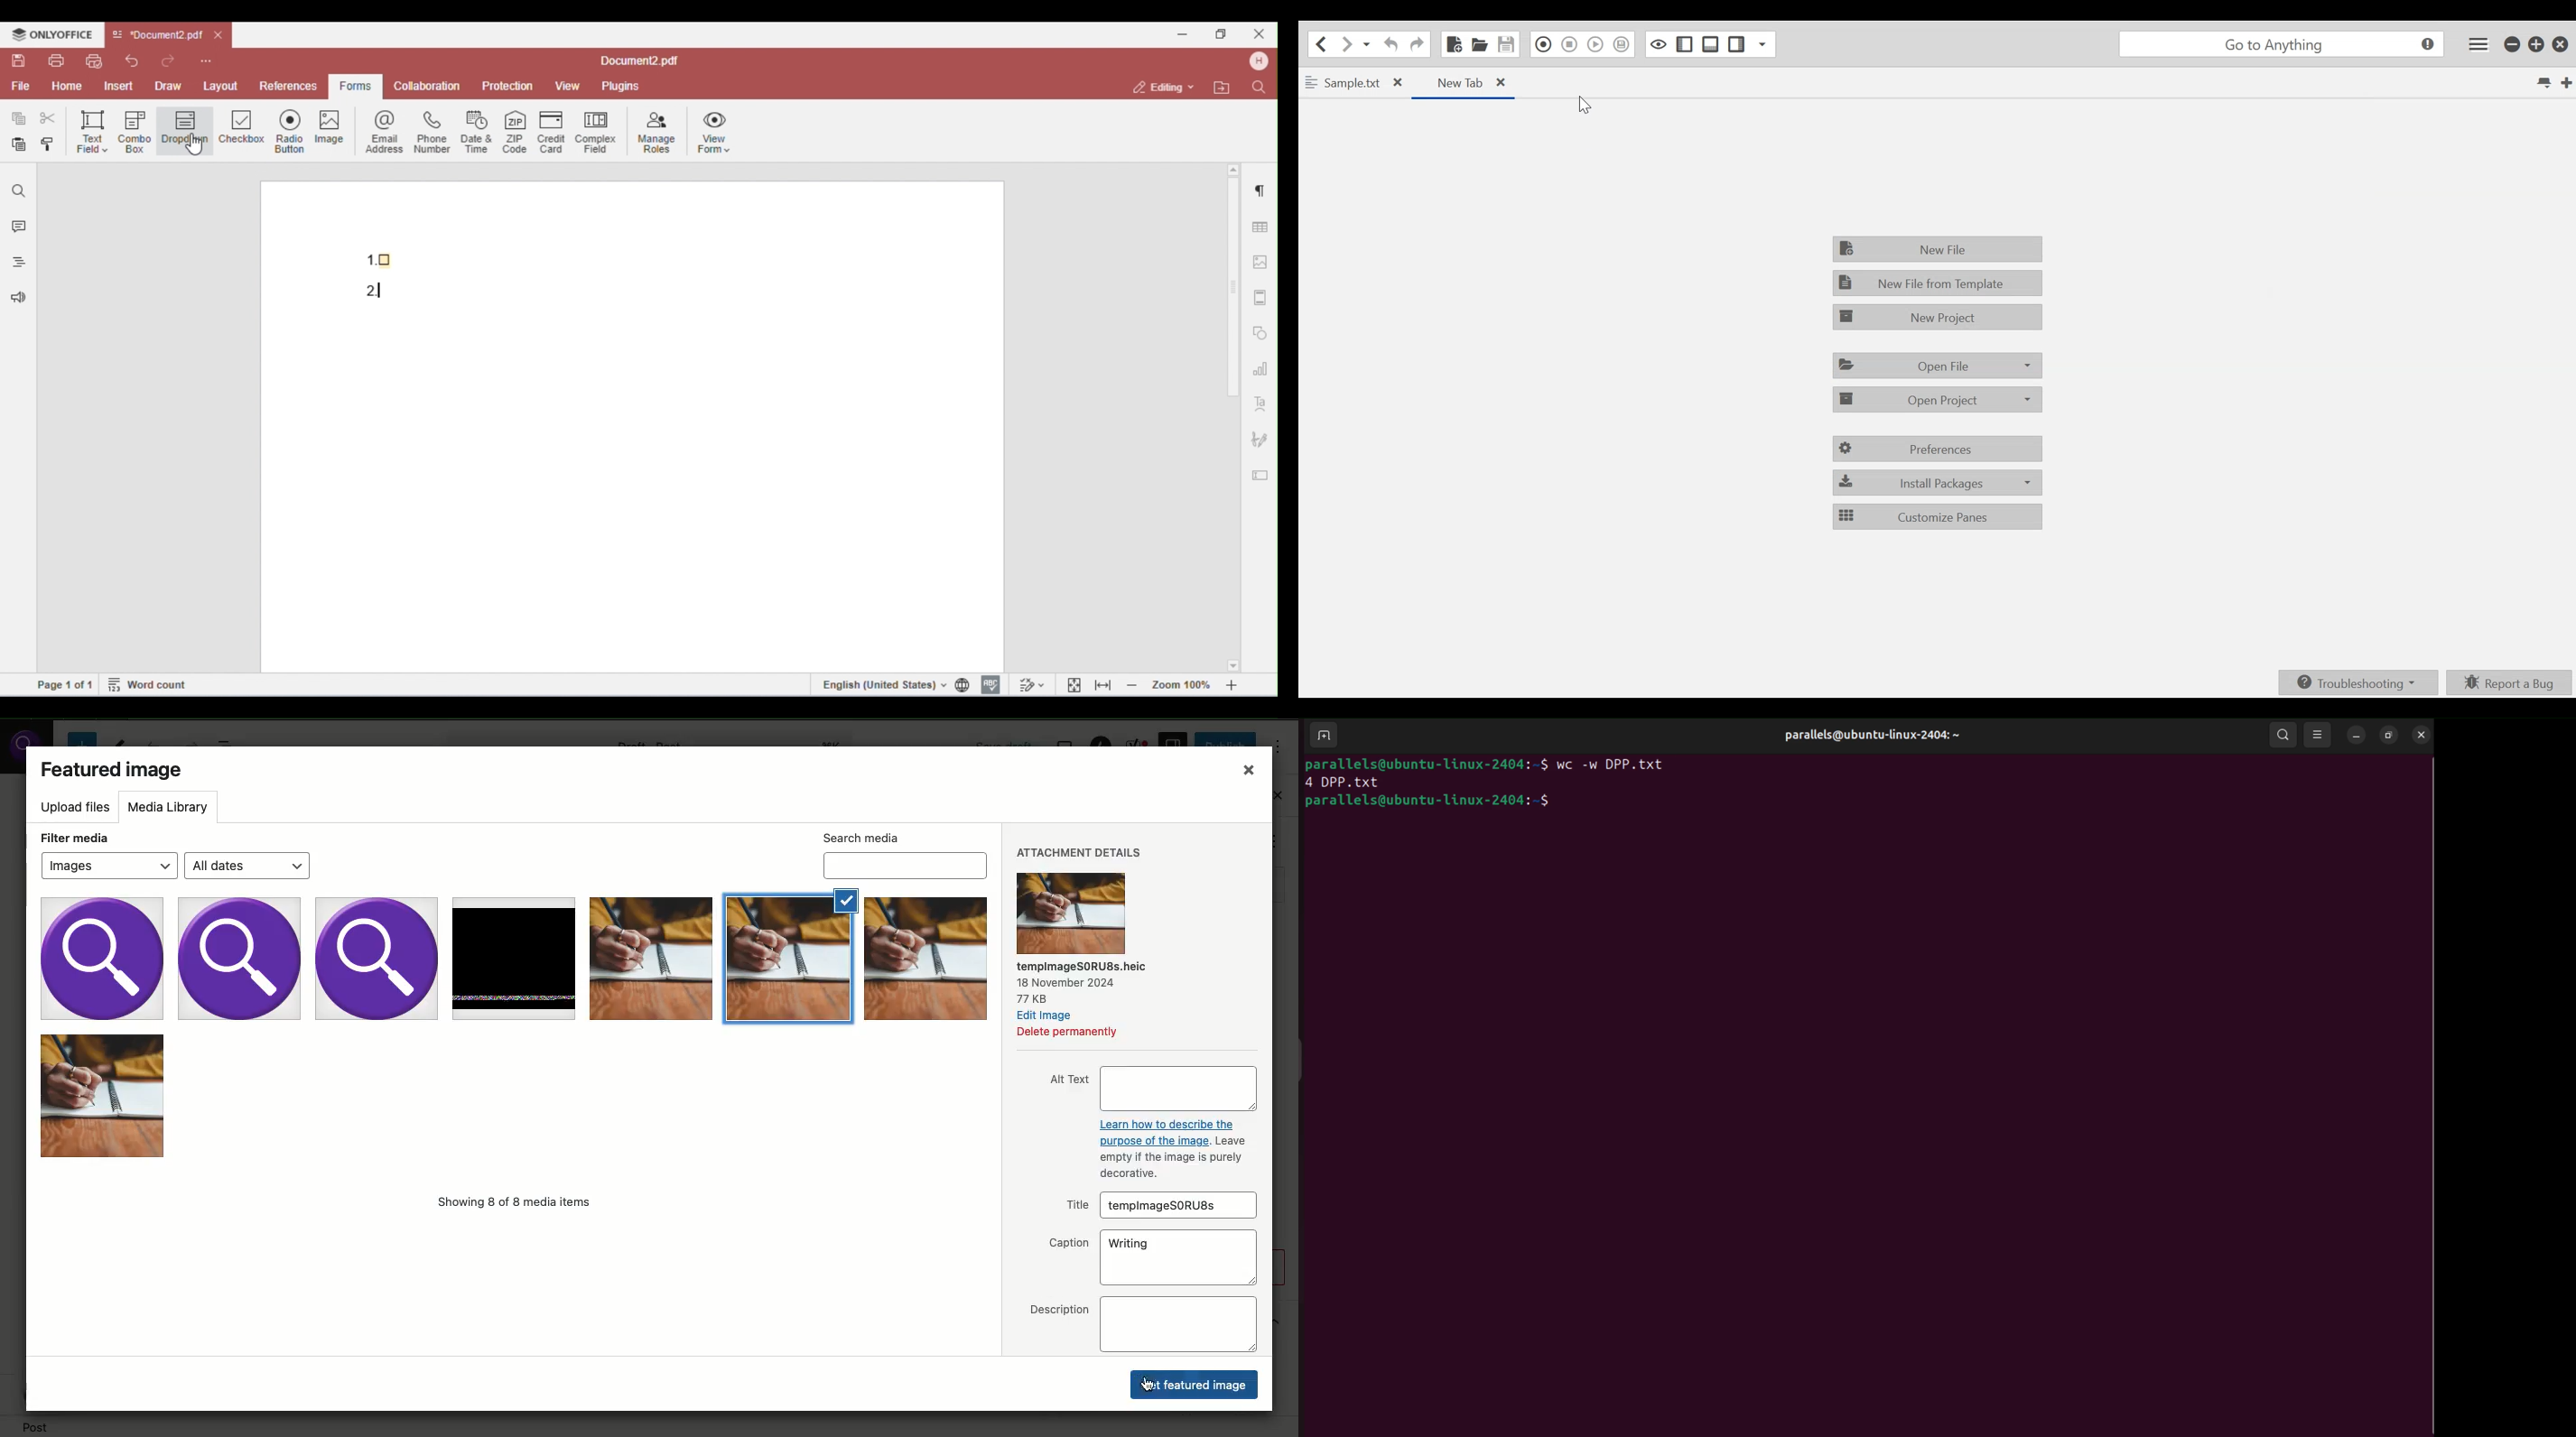  What do you see at coordinates (860, 839) in the screenshot?
I see `Search media` at bounding box center [860, 839].